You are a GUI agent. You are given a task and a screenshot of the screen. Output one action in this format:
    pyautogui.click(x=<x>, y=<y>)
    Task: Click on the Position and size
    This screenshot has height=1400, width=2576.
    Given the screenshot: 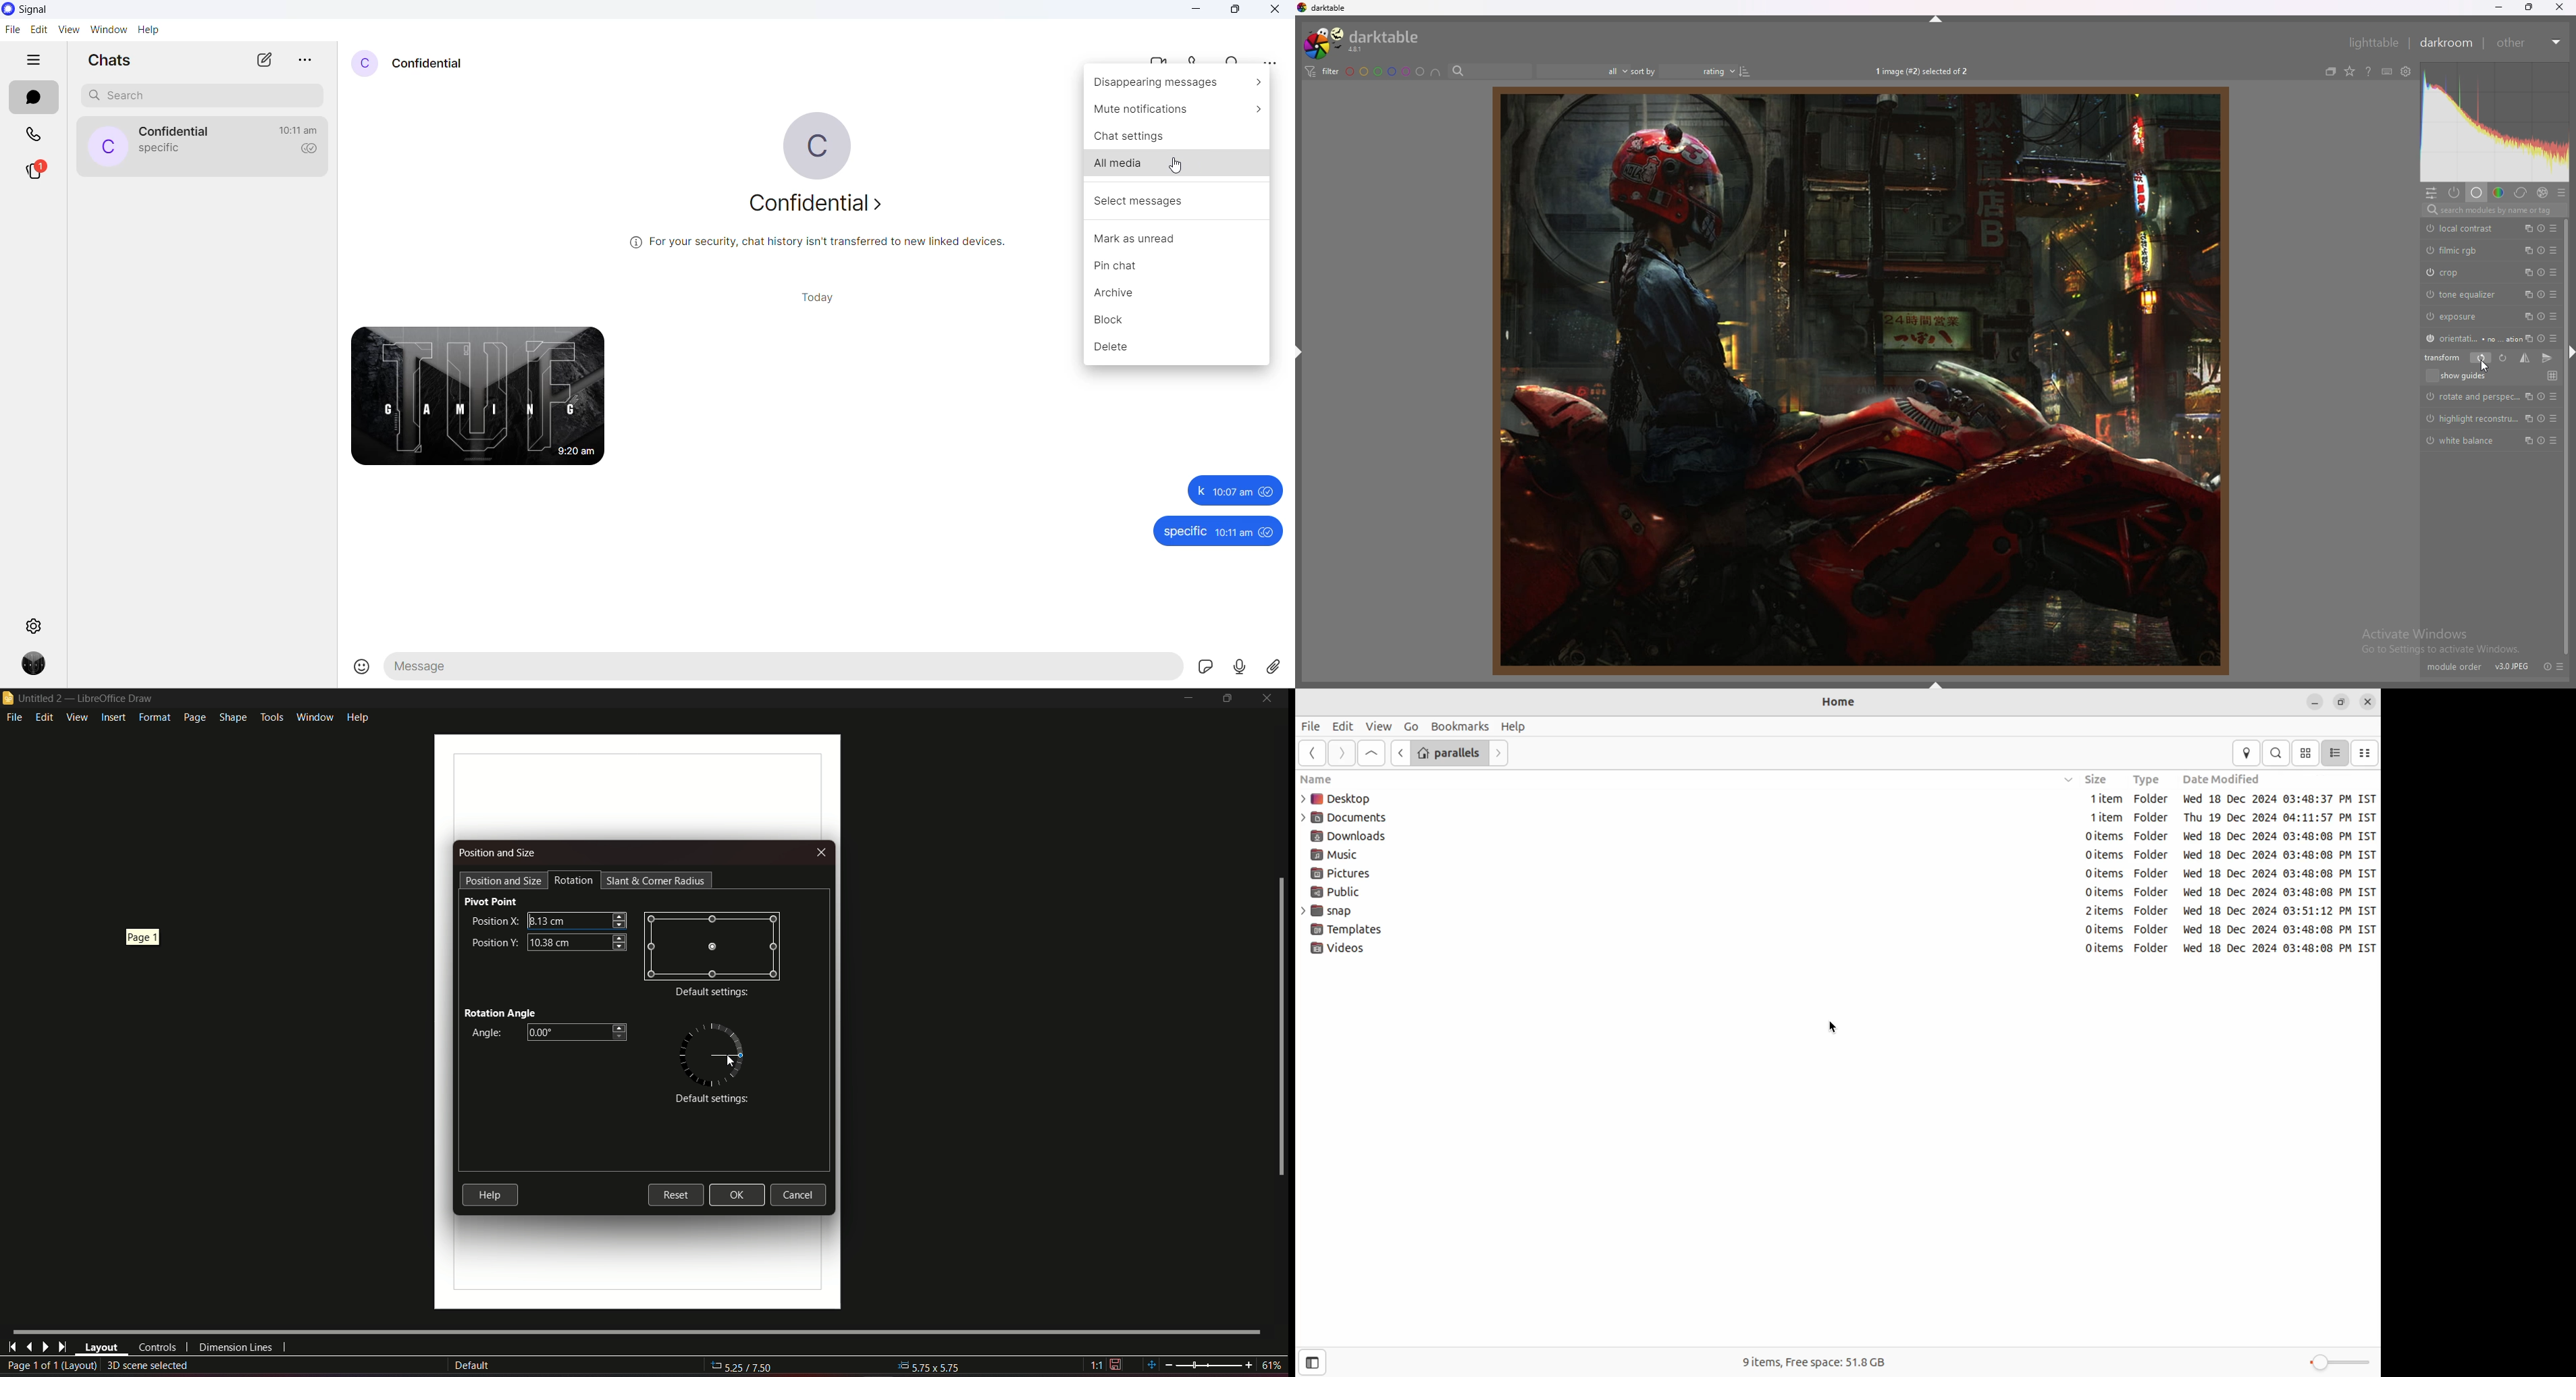 What is the action you would take?
    pyautogui.click(x=499, y=853)
    